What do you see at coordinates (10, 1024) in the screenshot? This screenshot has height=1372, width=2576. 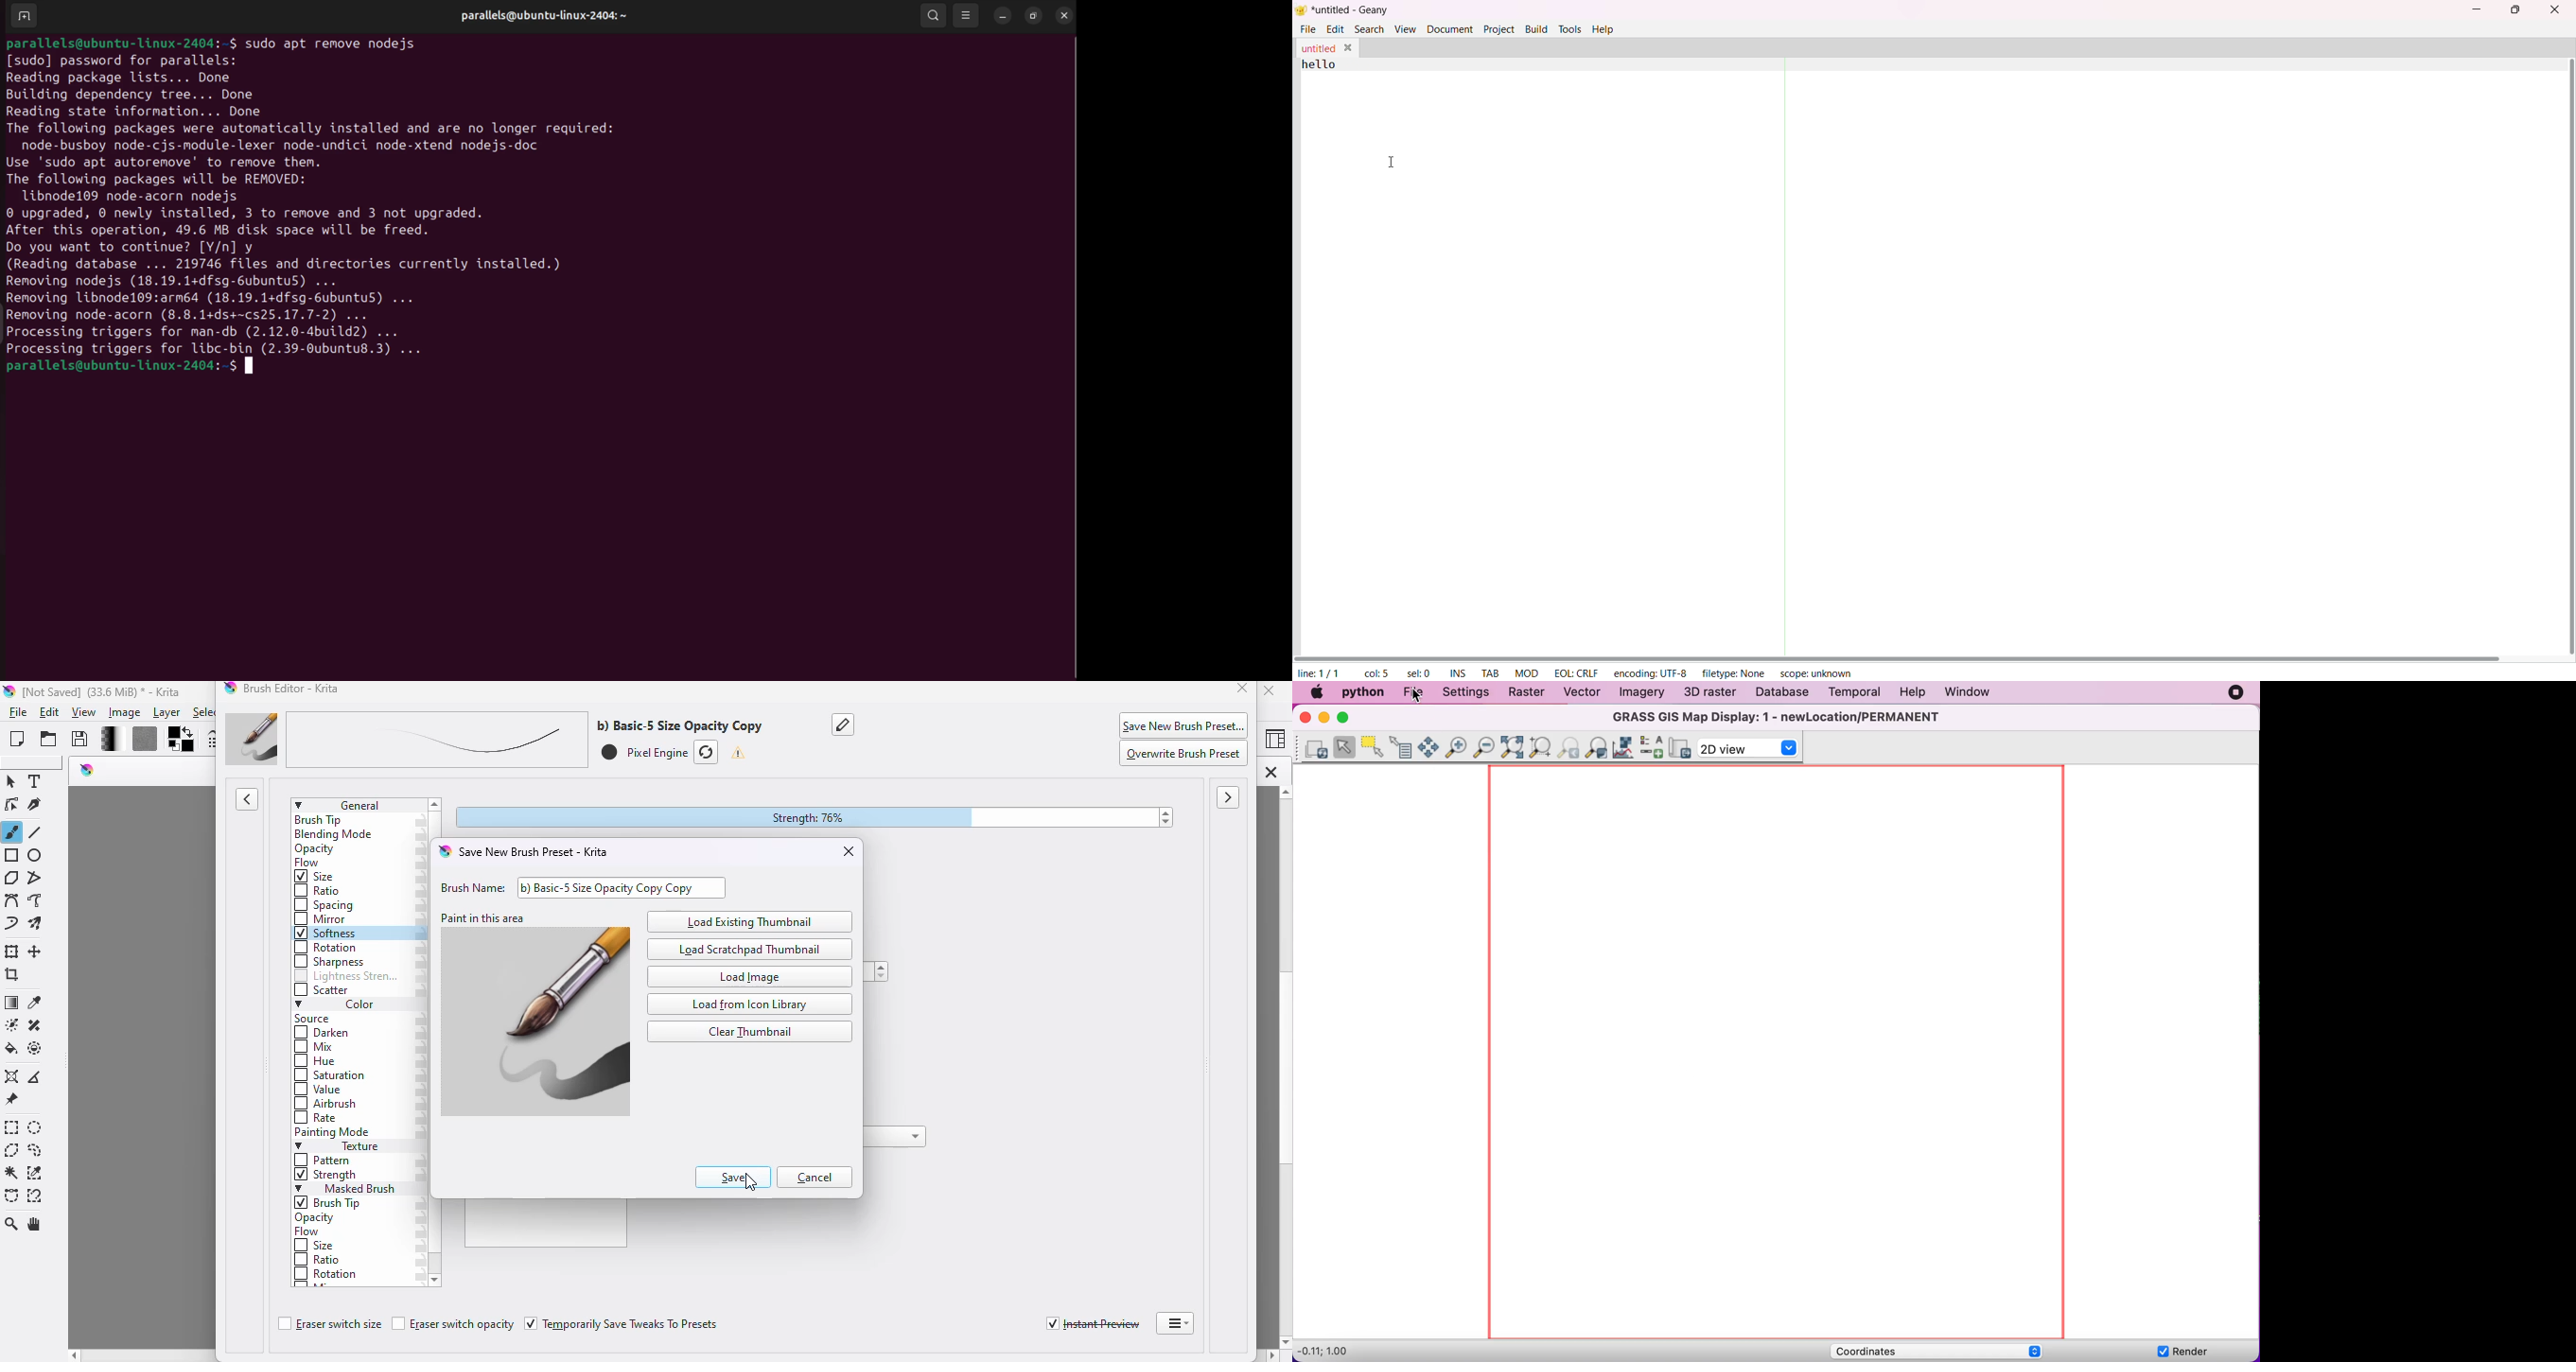 I see `colorize mask tool` at bounding box center [10, 1024].